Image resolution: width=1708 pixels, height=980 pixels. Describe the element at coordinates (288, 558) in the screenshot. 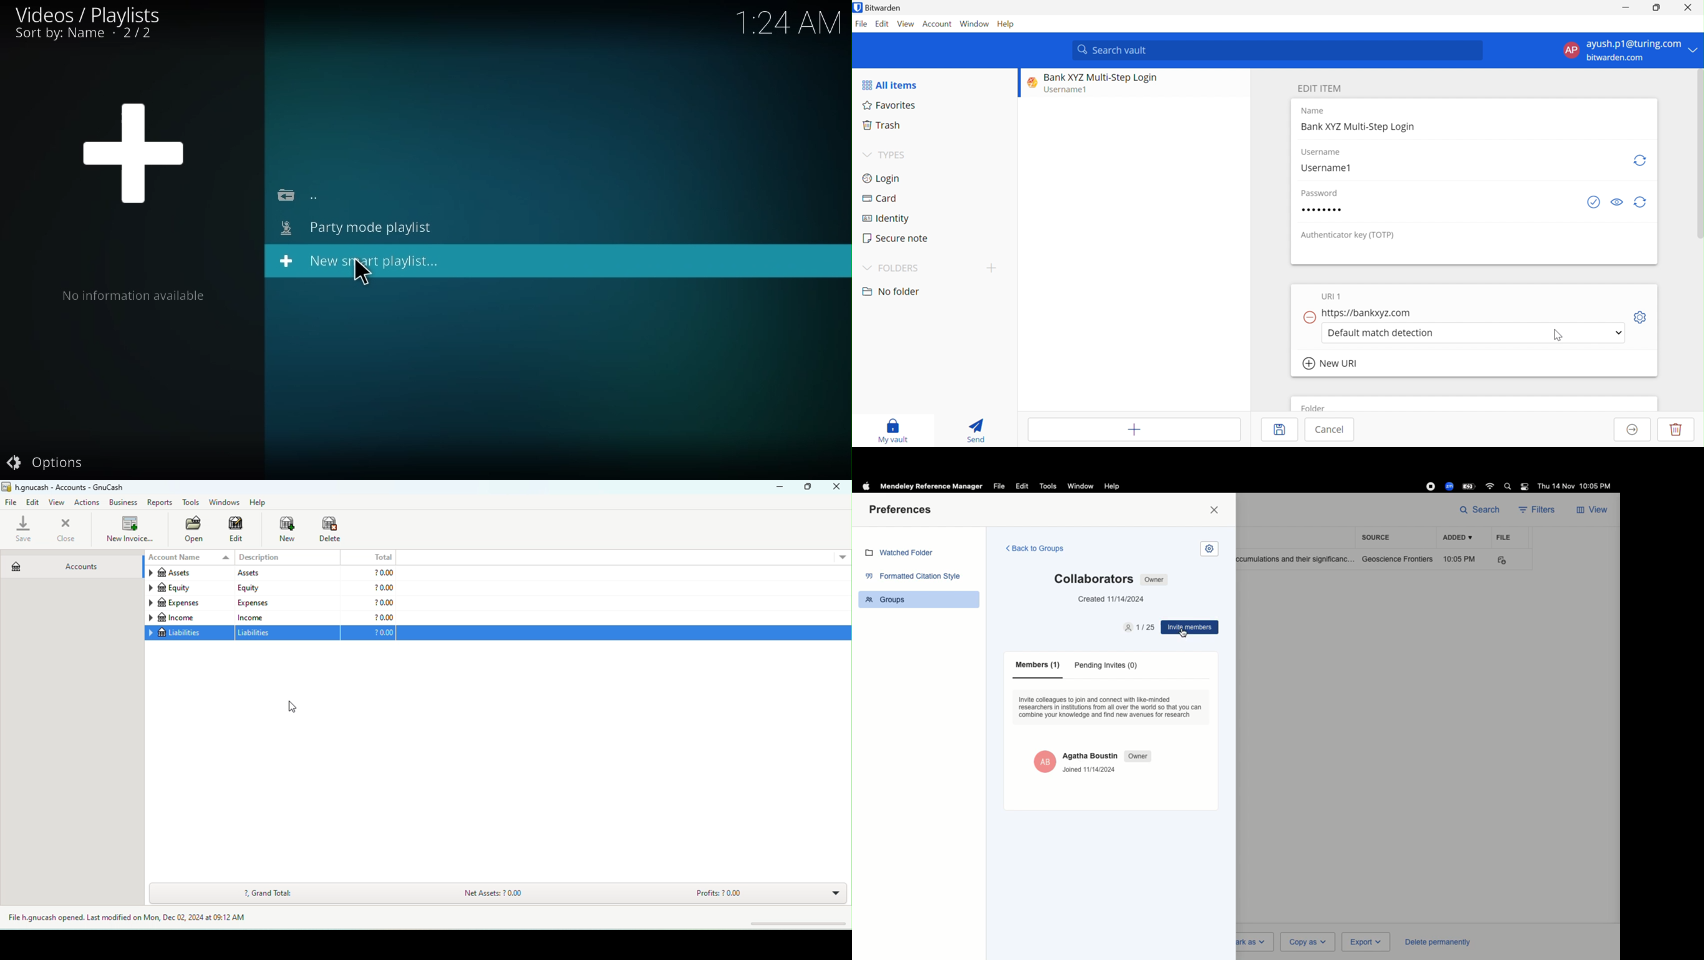

I see `description` at that location.